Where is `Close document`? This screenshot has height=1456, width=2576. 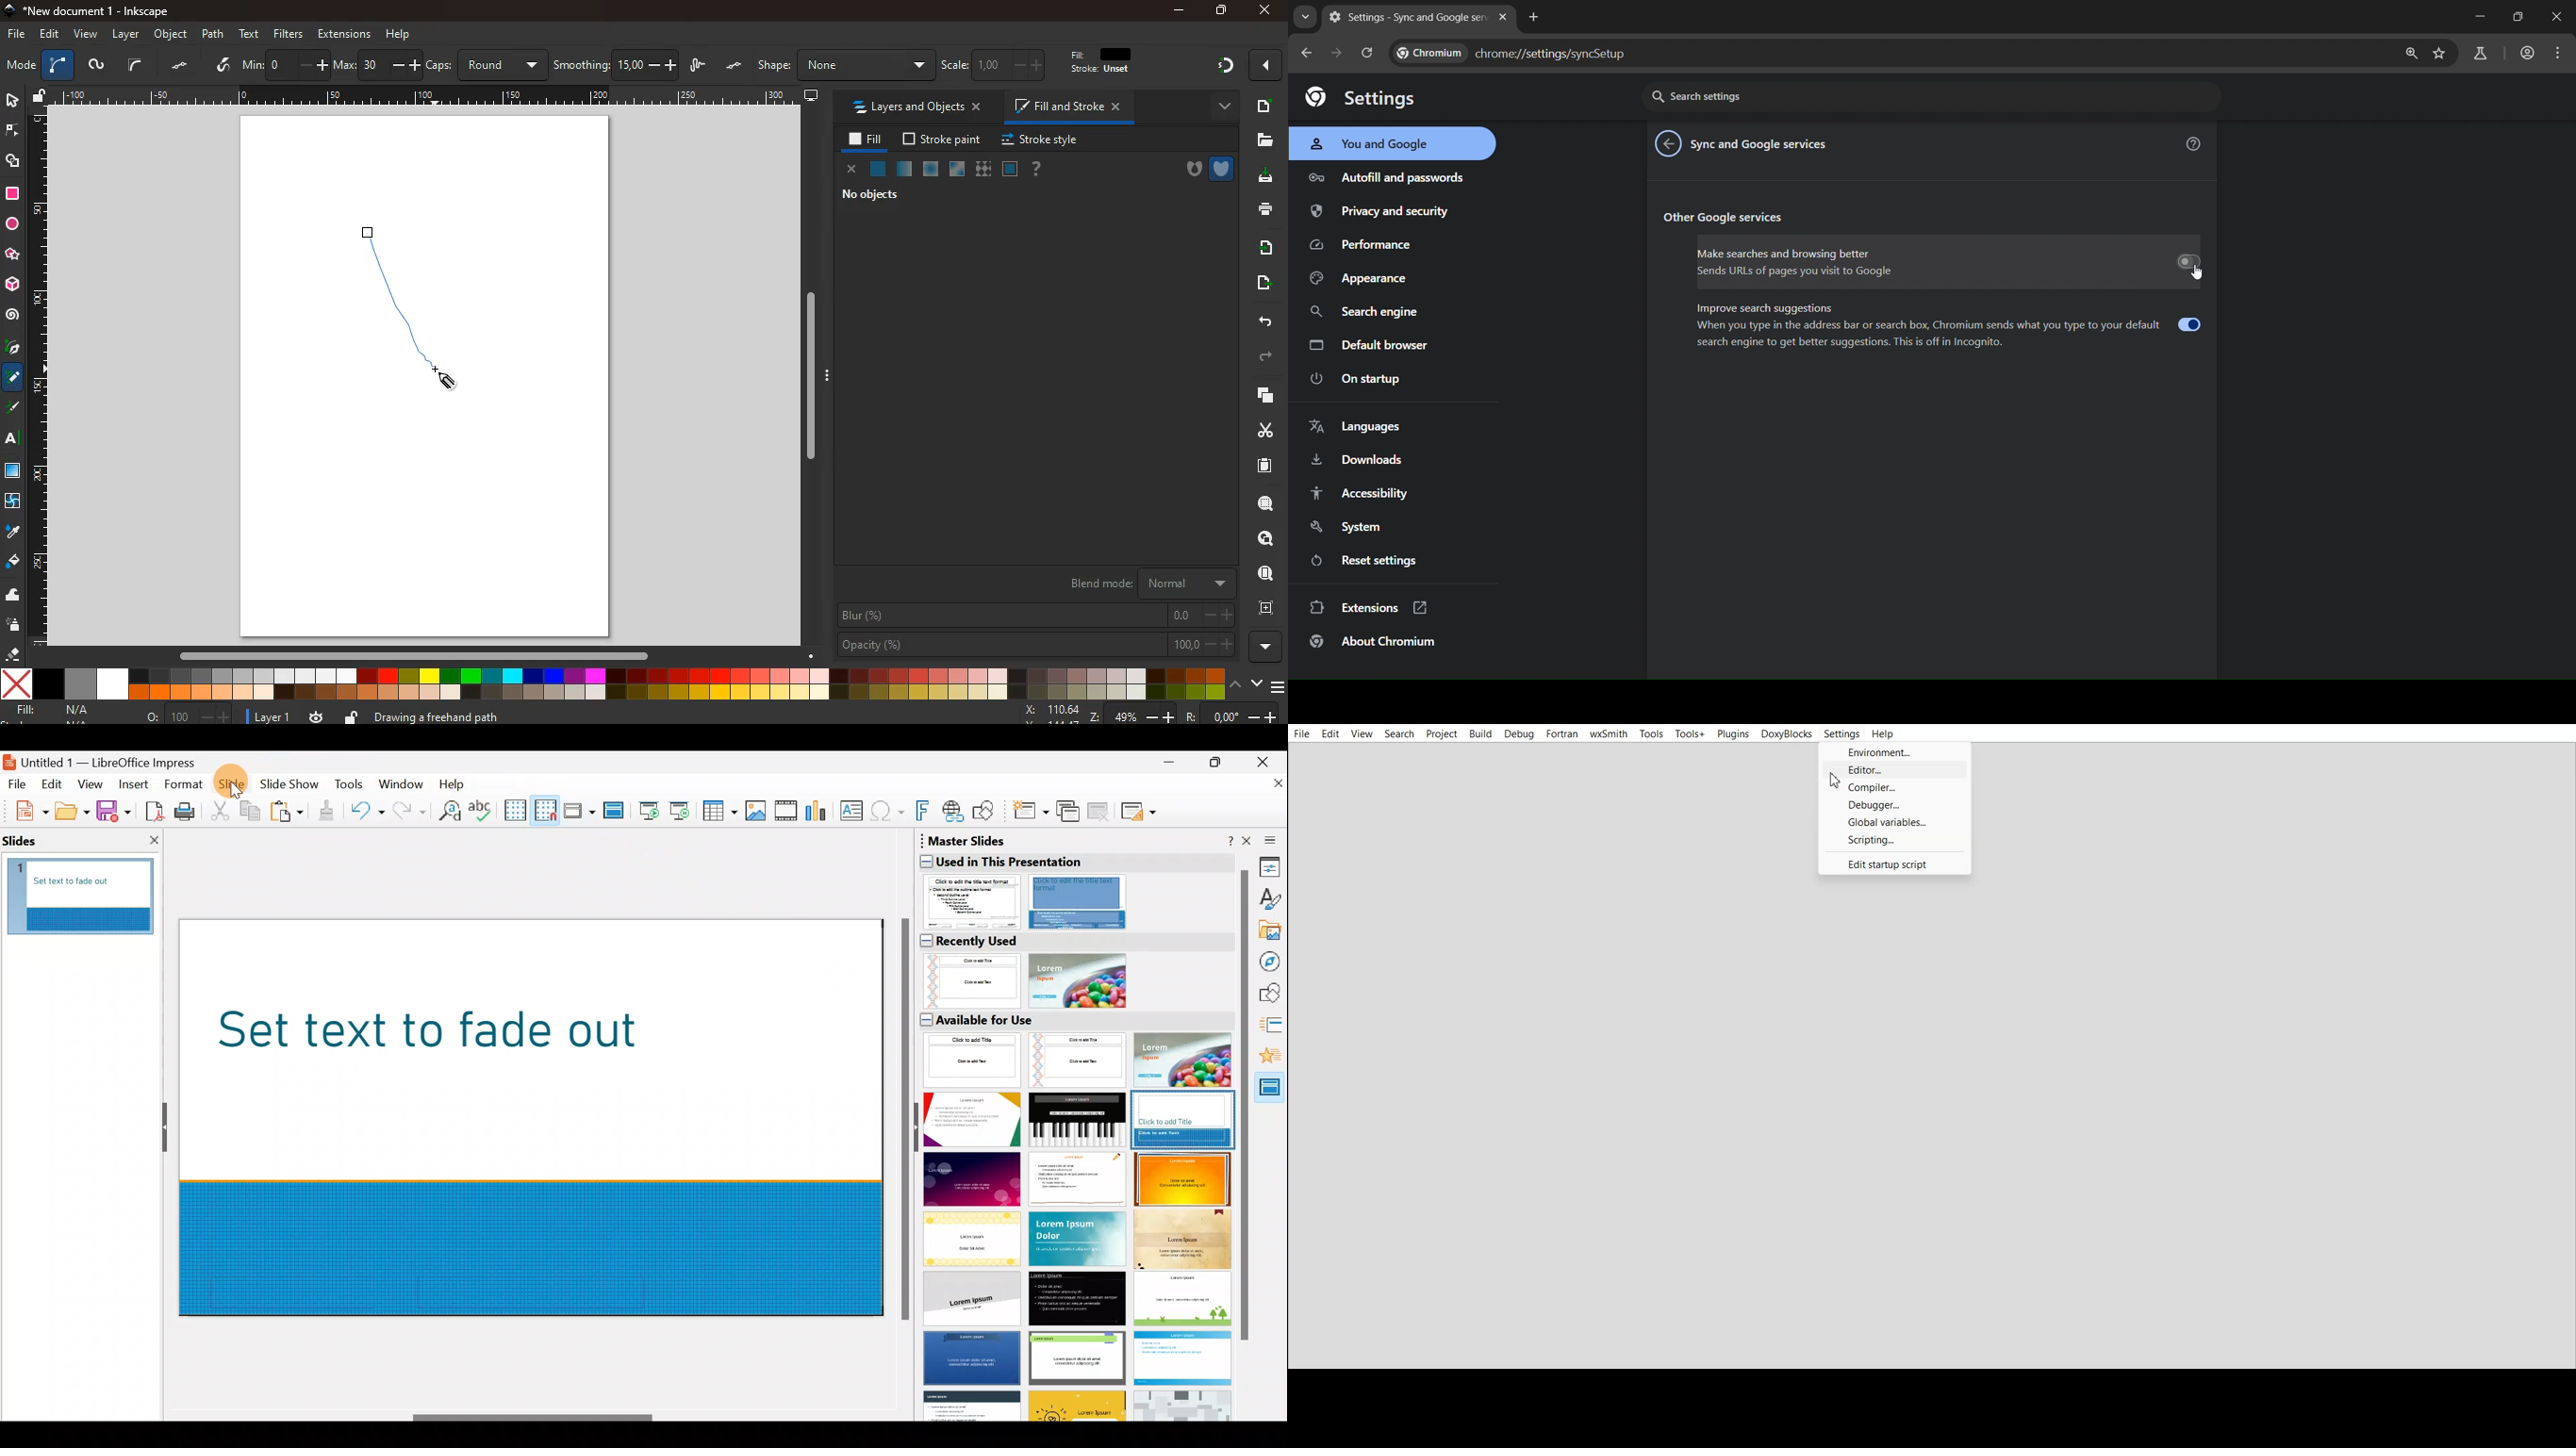
Close document is located at coordinates (1271, 789).